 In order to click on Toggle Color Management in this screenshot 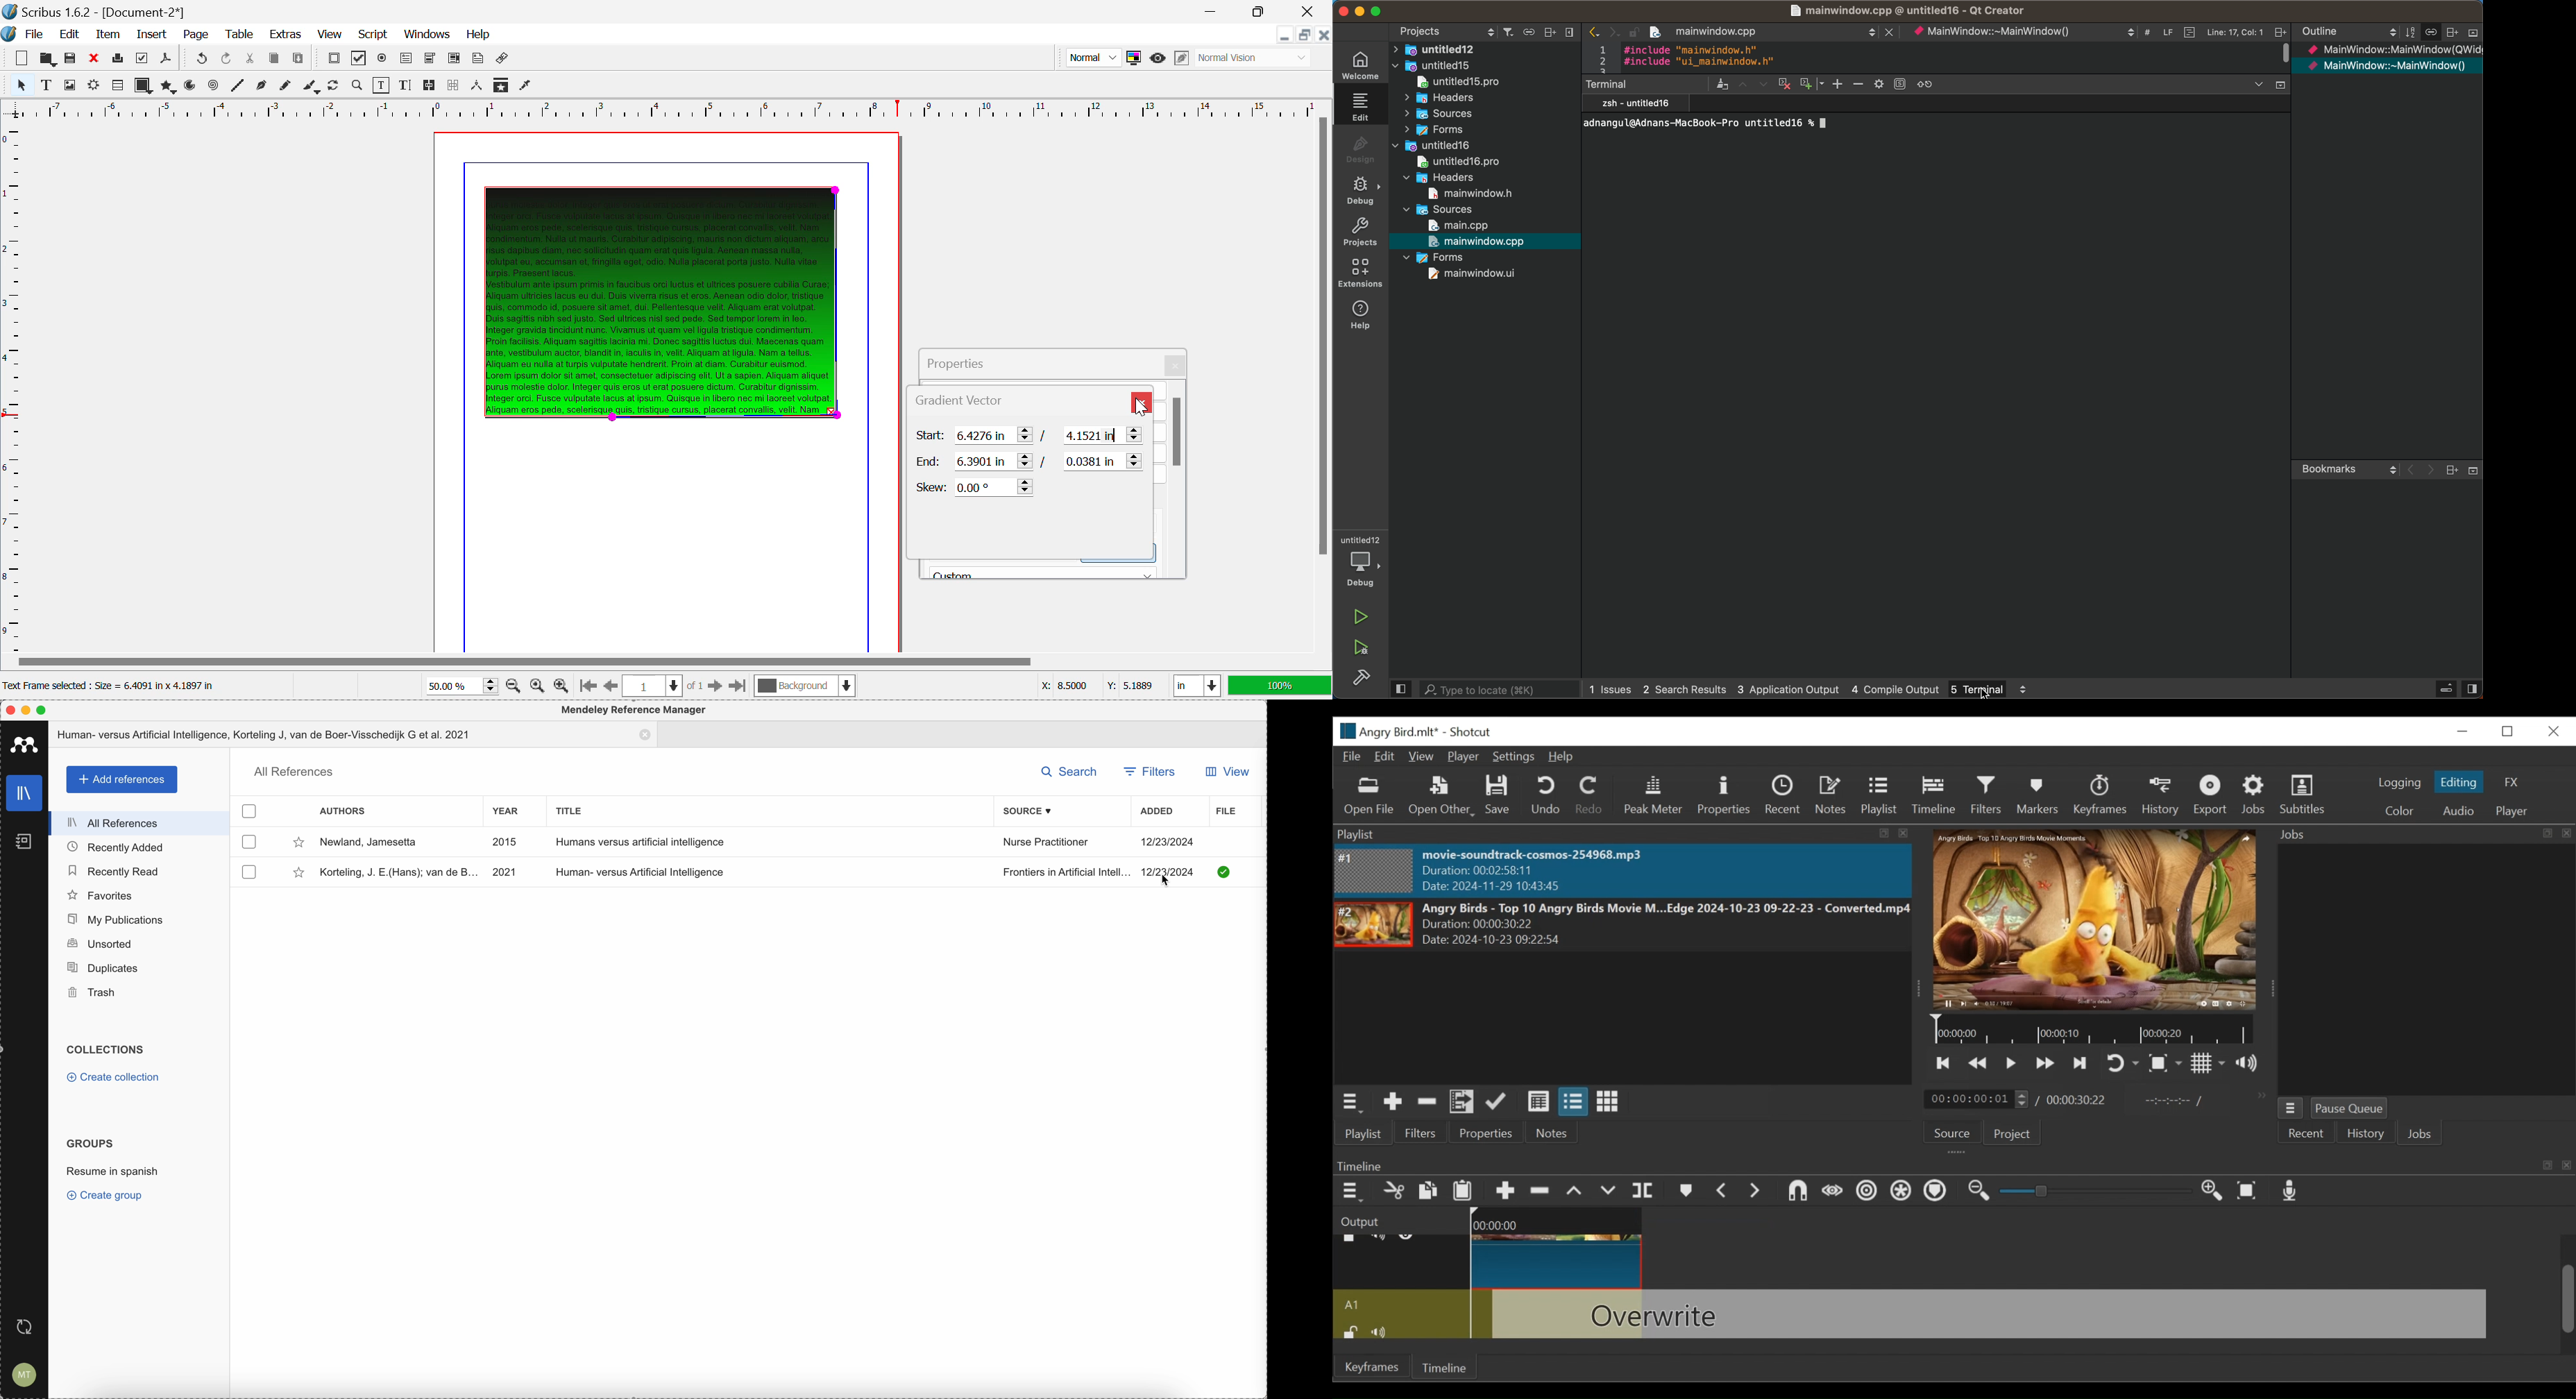, I will do `click(1133, 58)`.